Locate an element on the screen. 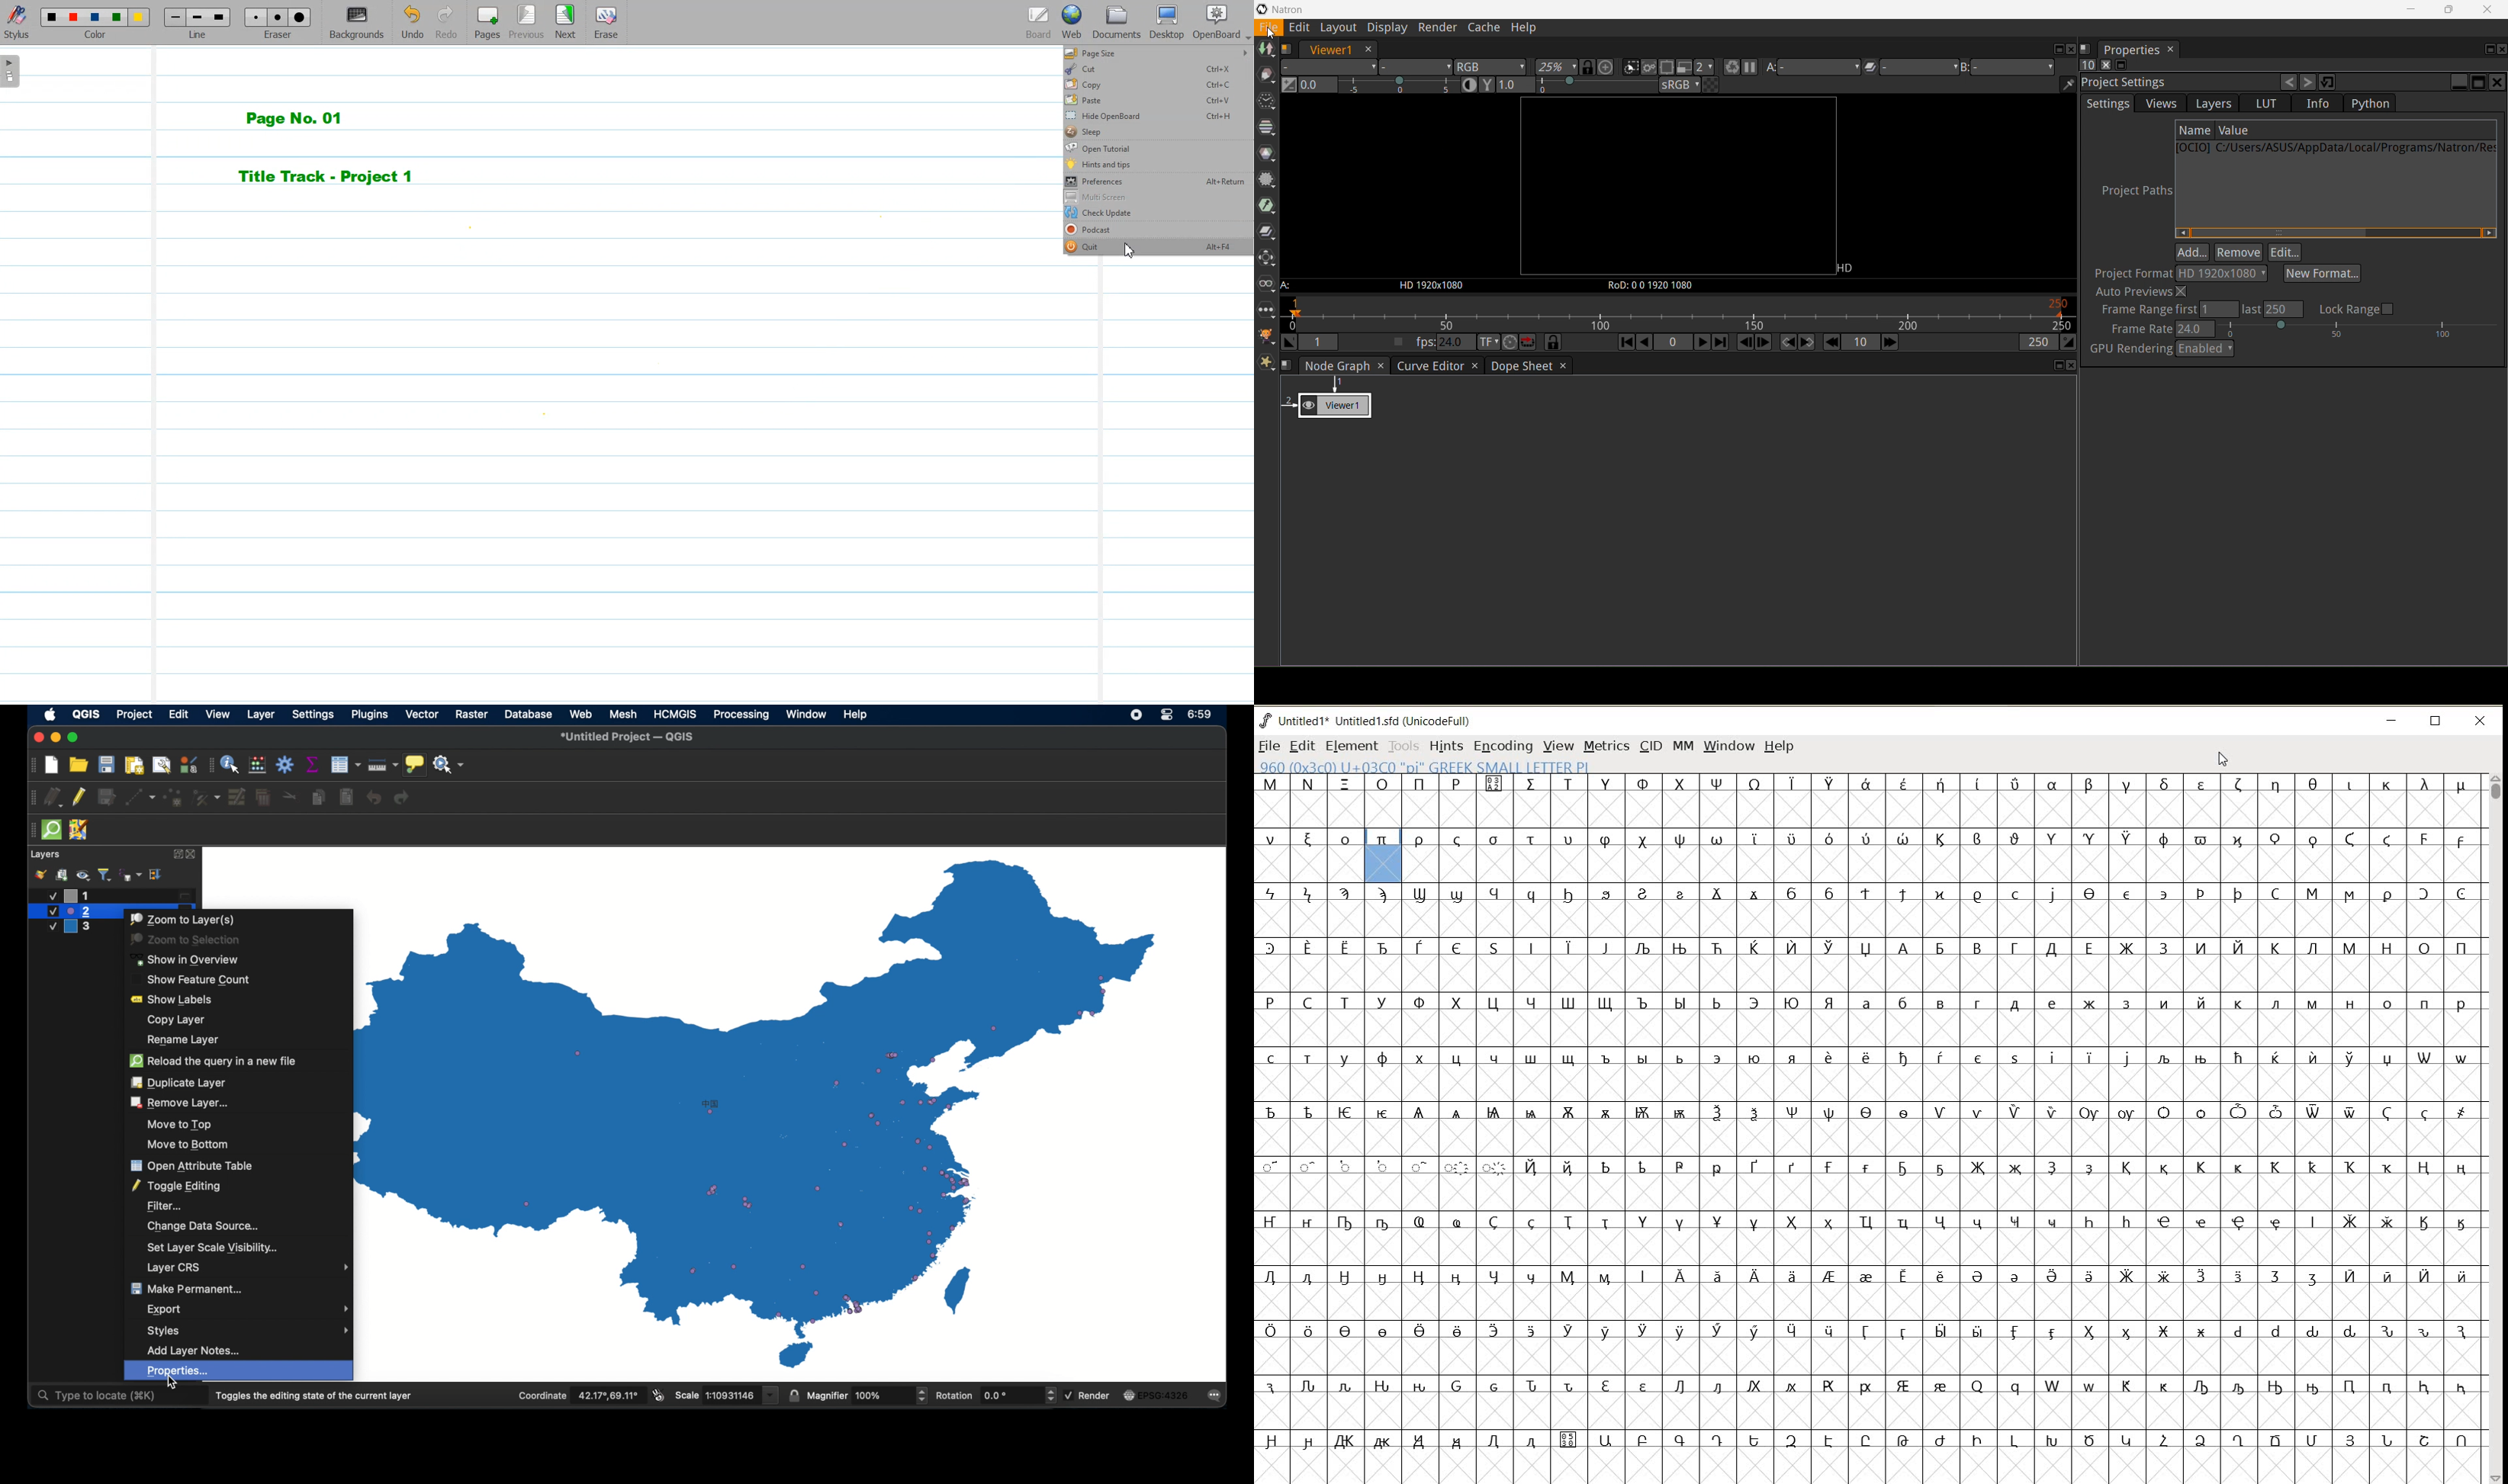  HCMGIS is located at coordinates (675, 714).